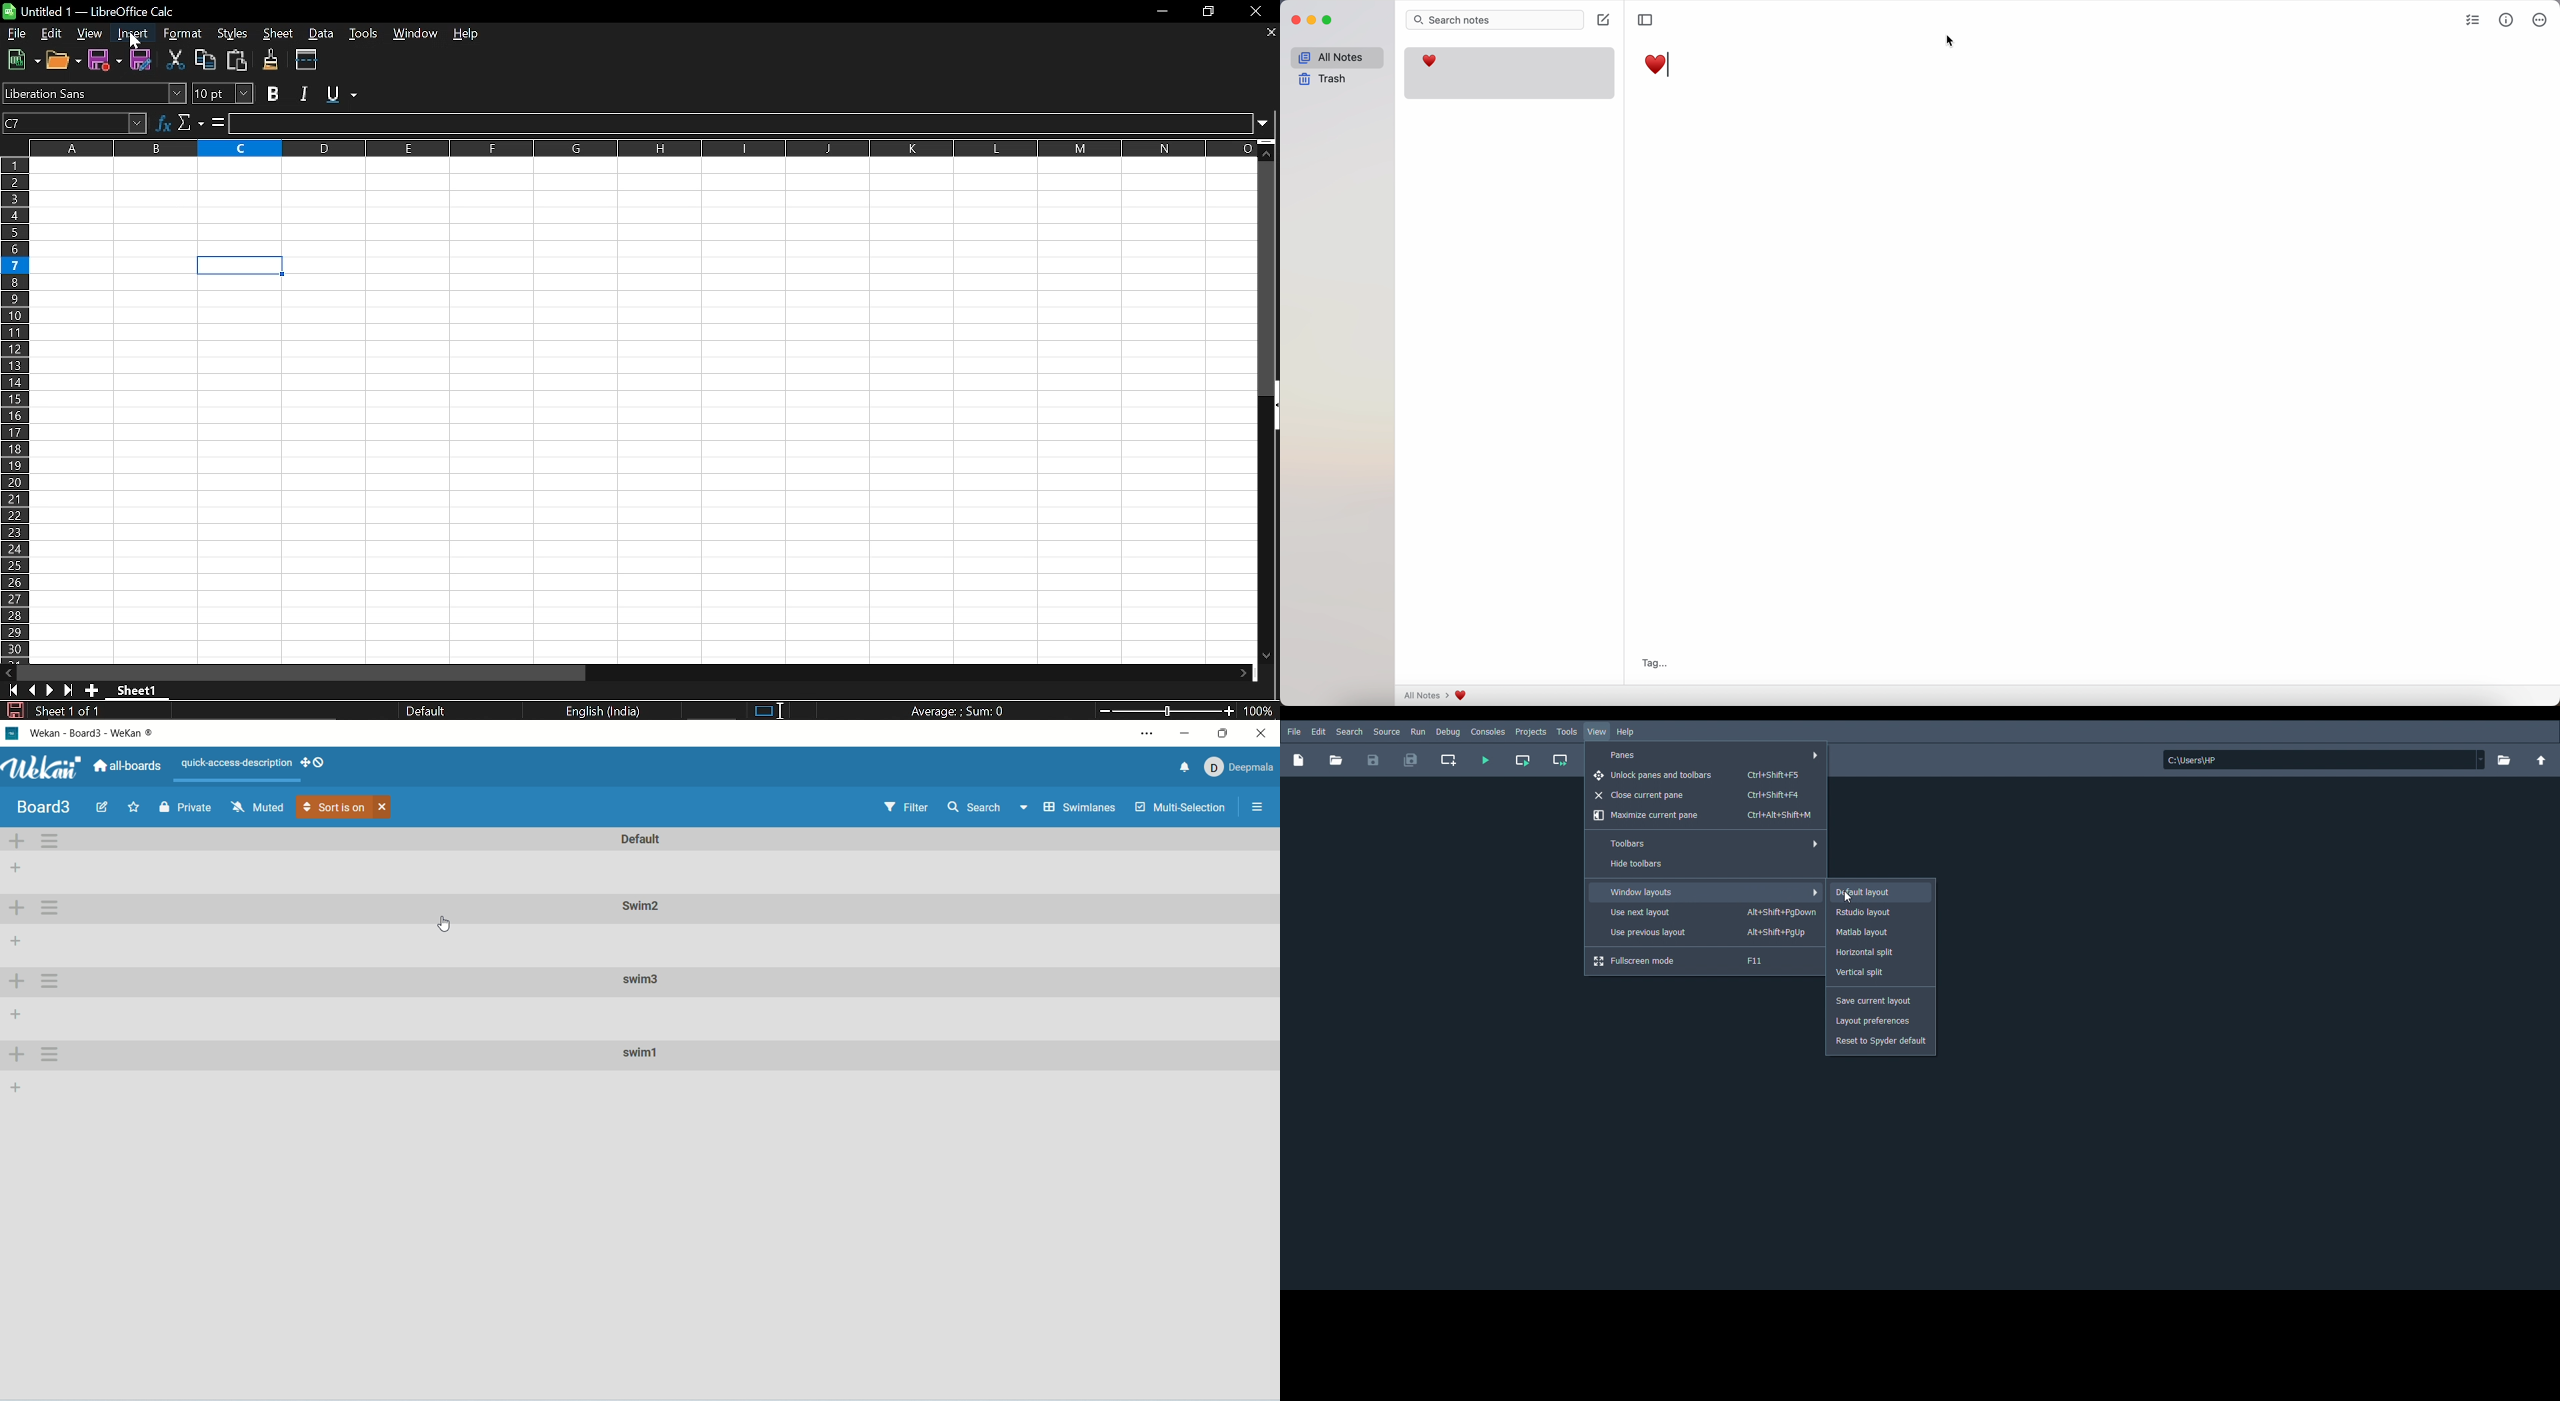 This screenshot has height=1428, width=2576. What do you see at coordinates (1294, 20) in the screenshot?
I see `close Simplenote` at bounding box center [1294, 20].